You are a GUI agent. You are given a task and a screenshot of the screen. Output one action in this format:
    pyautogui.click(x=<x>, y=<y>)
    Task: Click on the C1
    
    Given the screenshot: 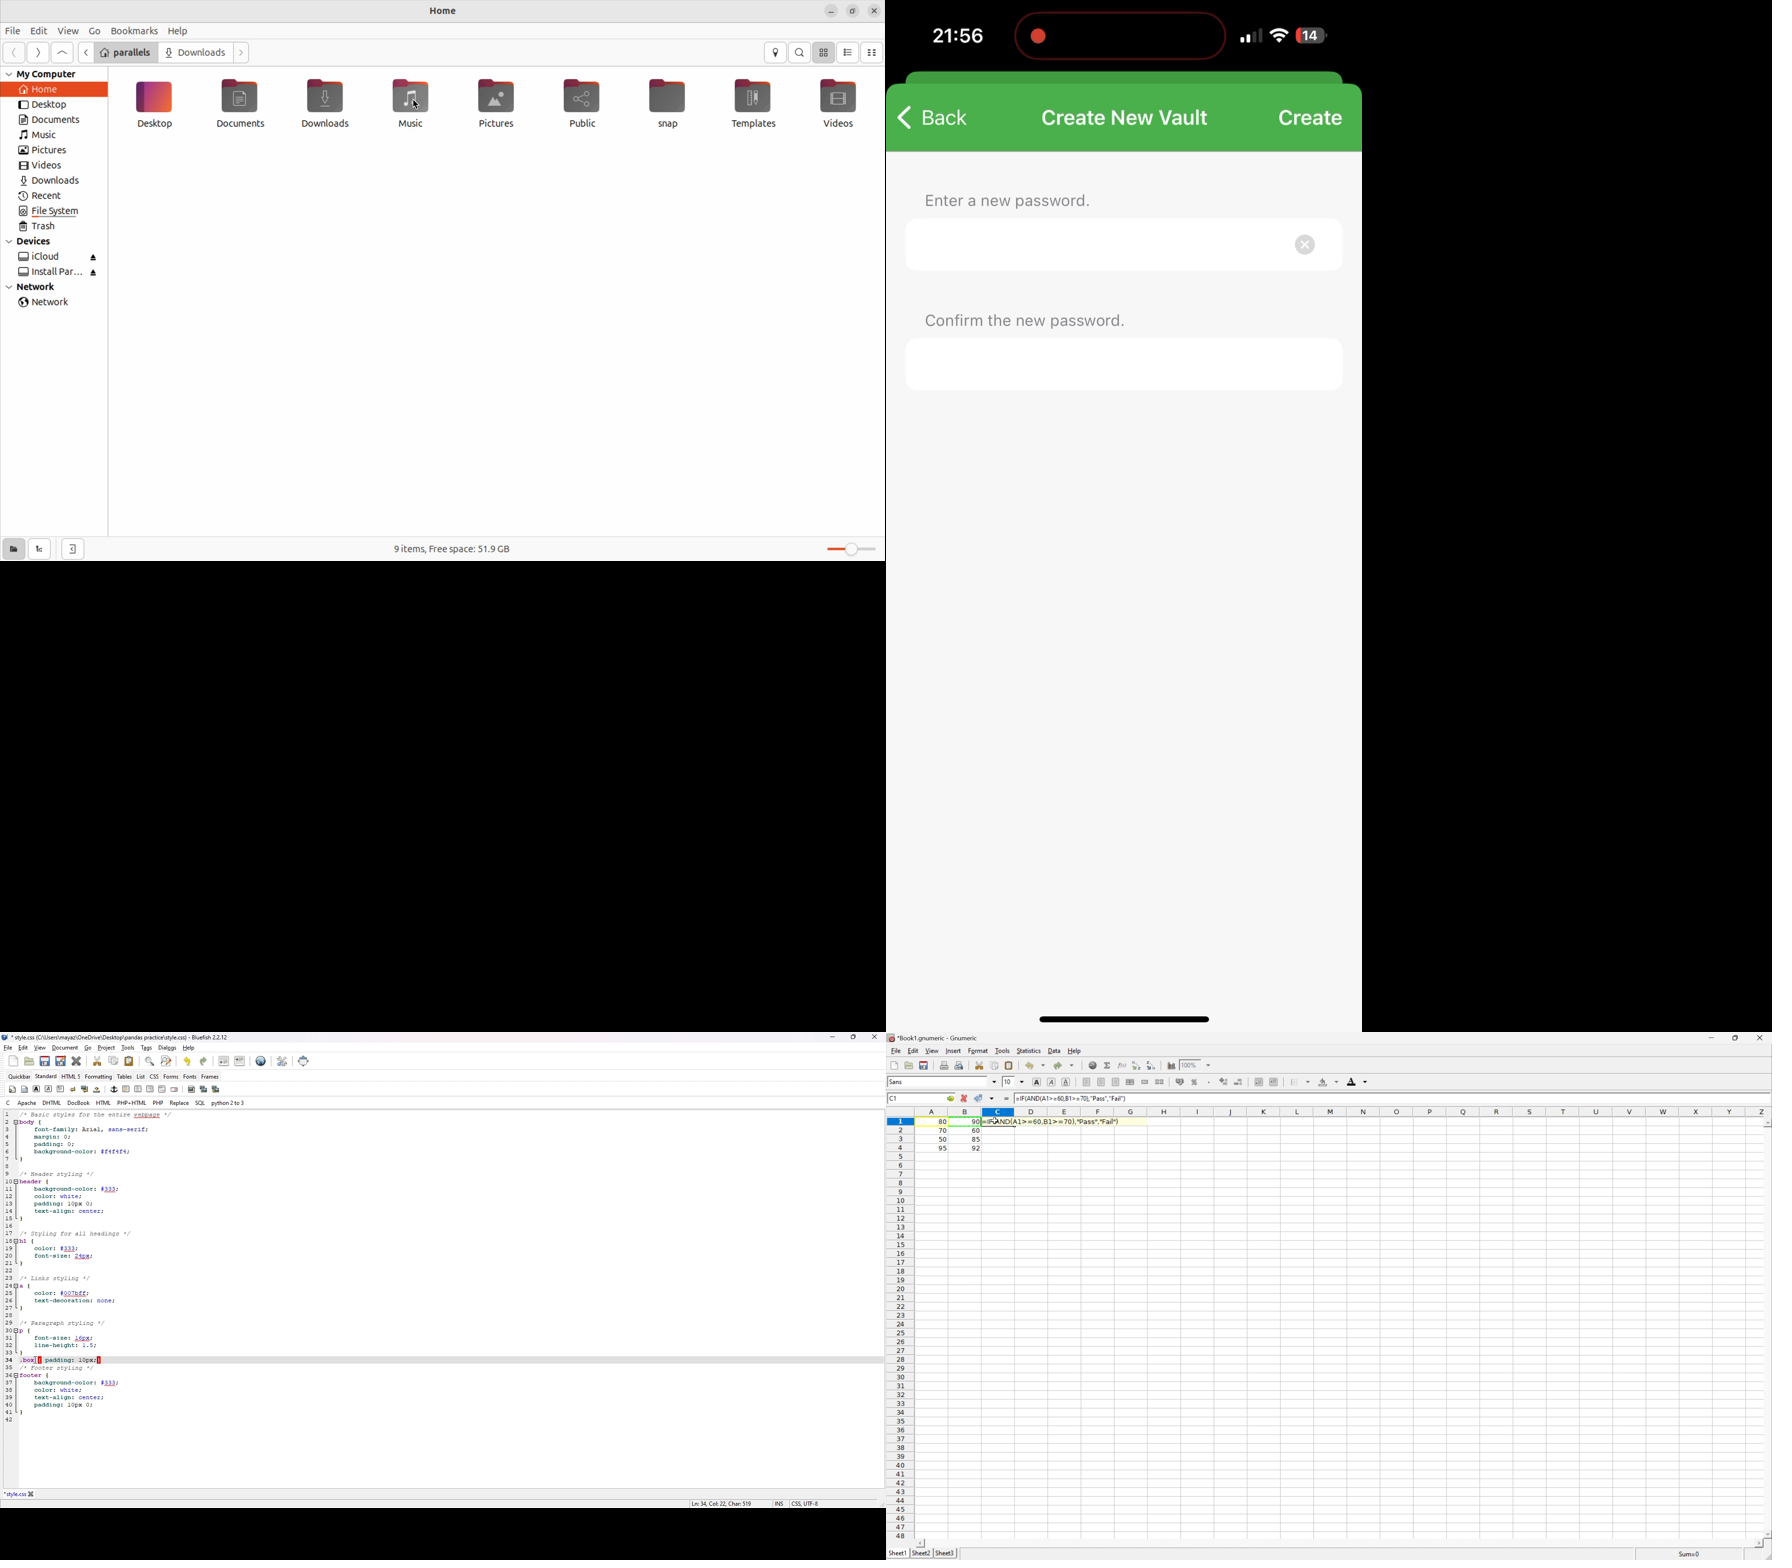 What is the action you would take?
    pyautogui.click(x=893, y=1098)
    